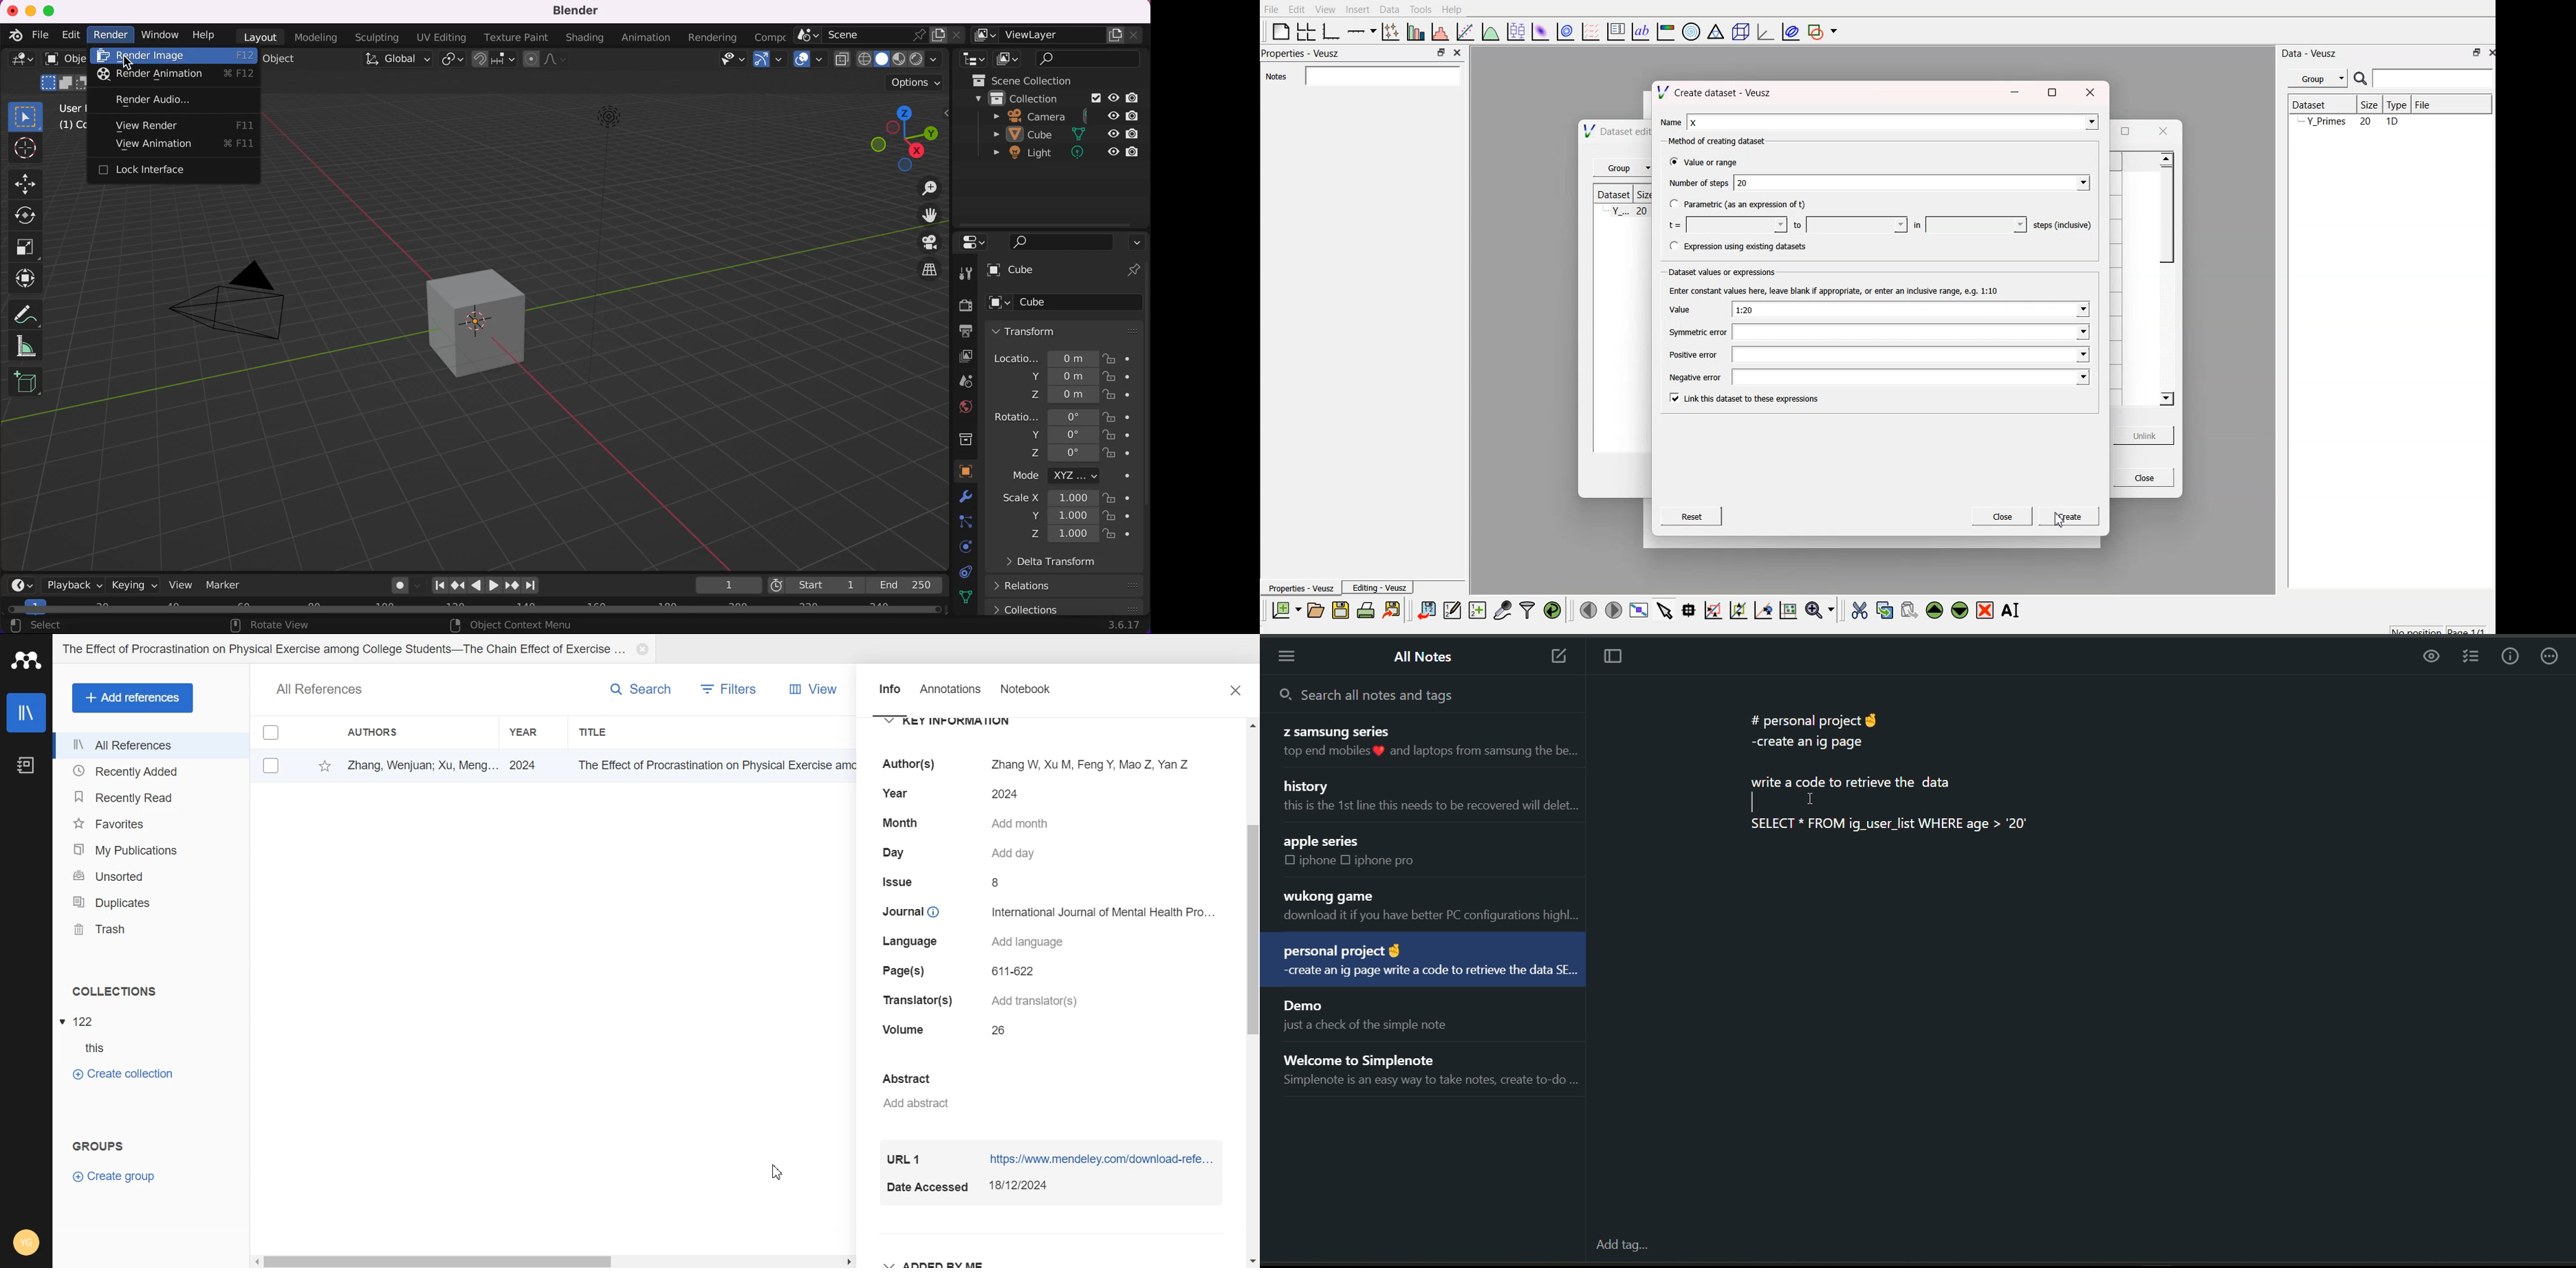  I want to click on 2024, so click(528, 764).